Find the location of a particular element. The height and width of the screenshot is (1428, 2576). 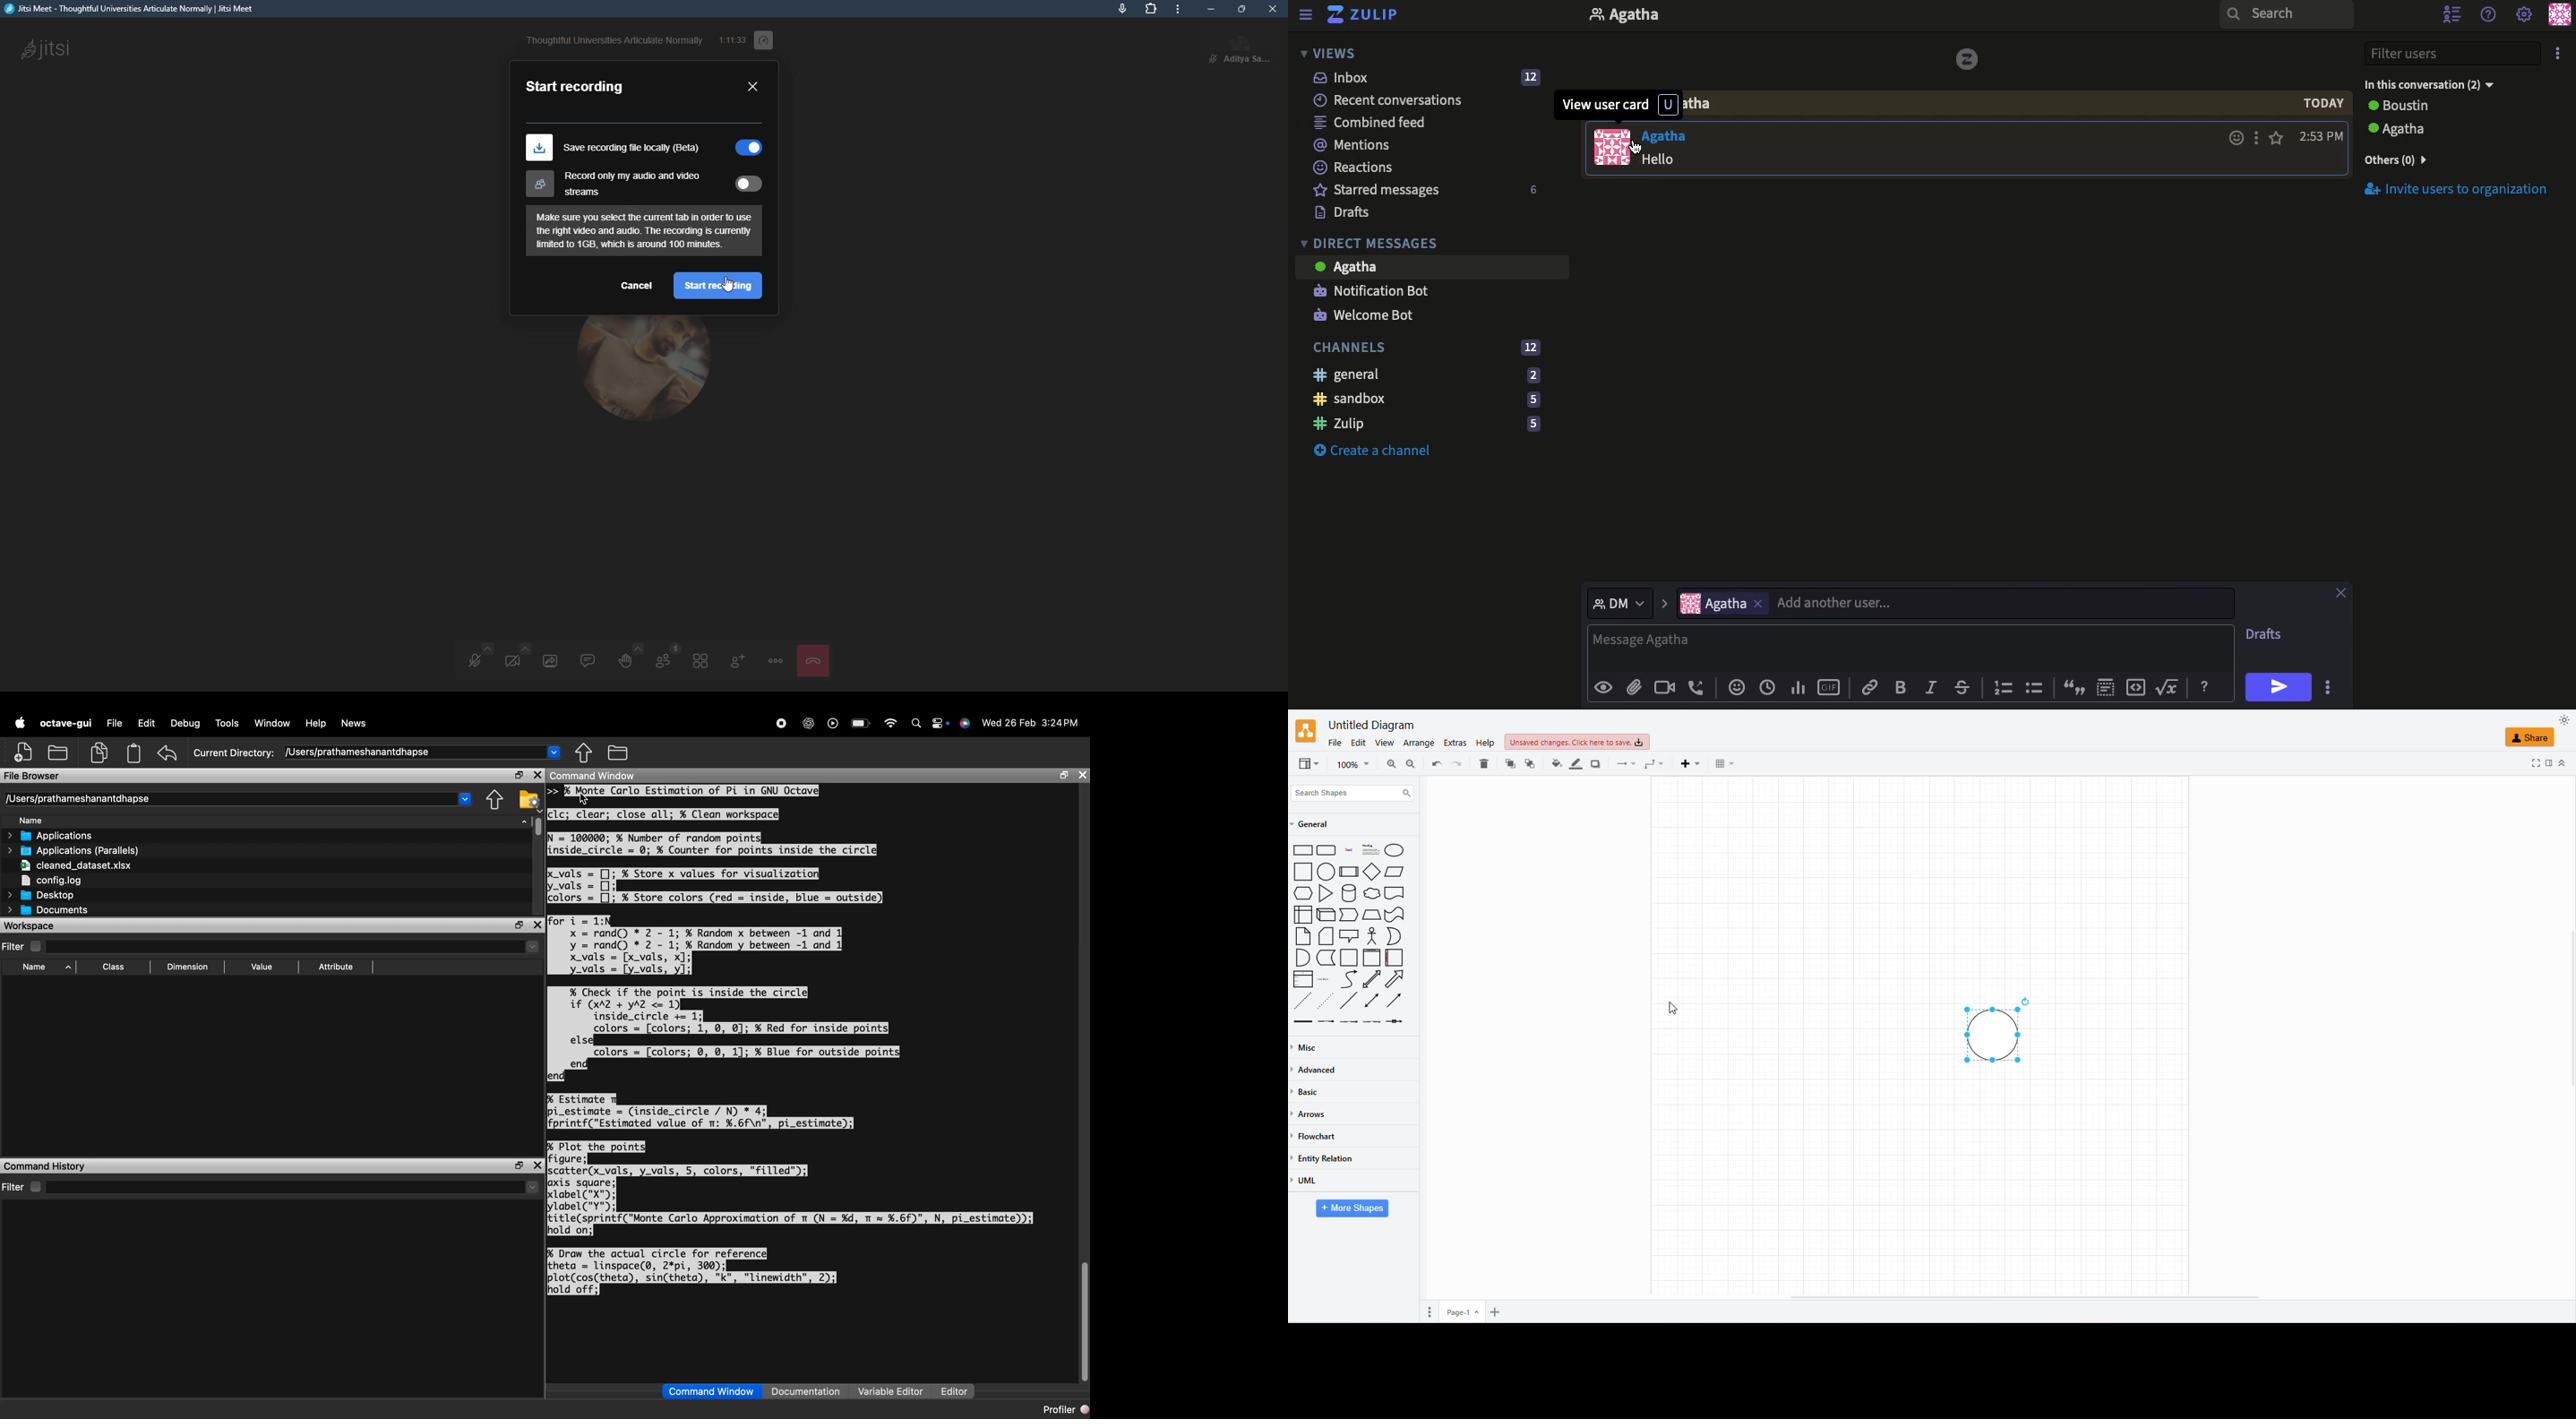

New Script is located at coordinates (25, 752).